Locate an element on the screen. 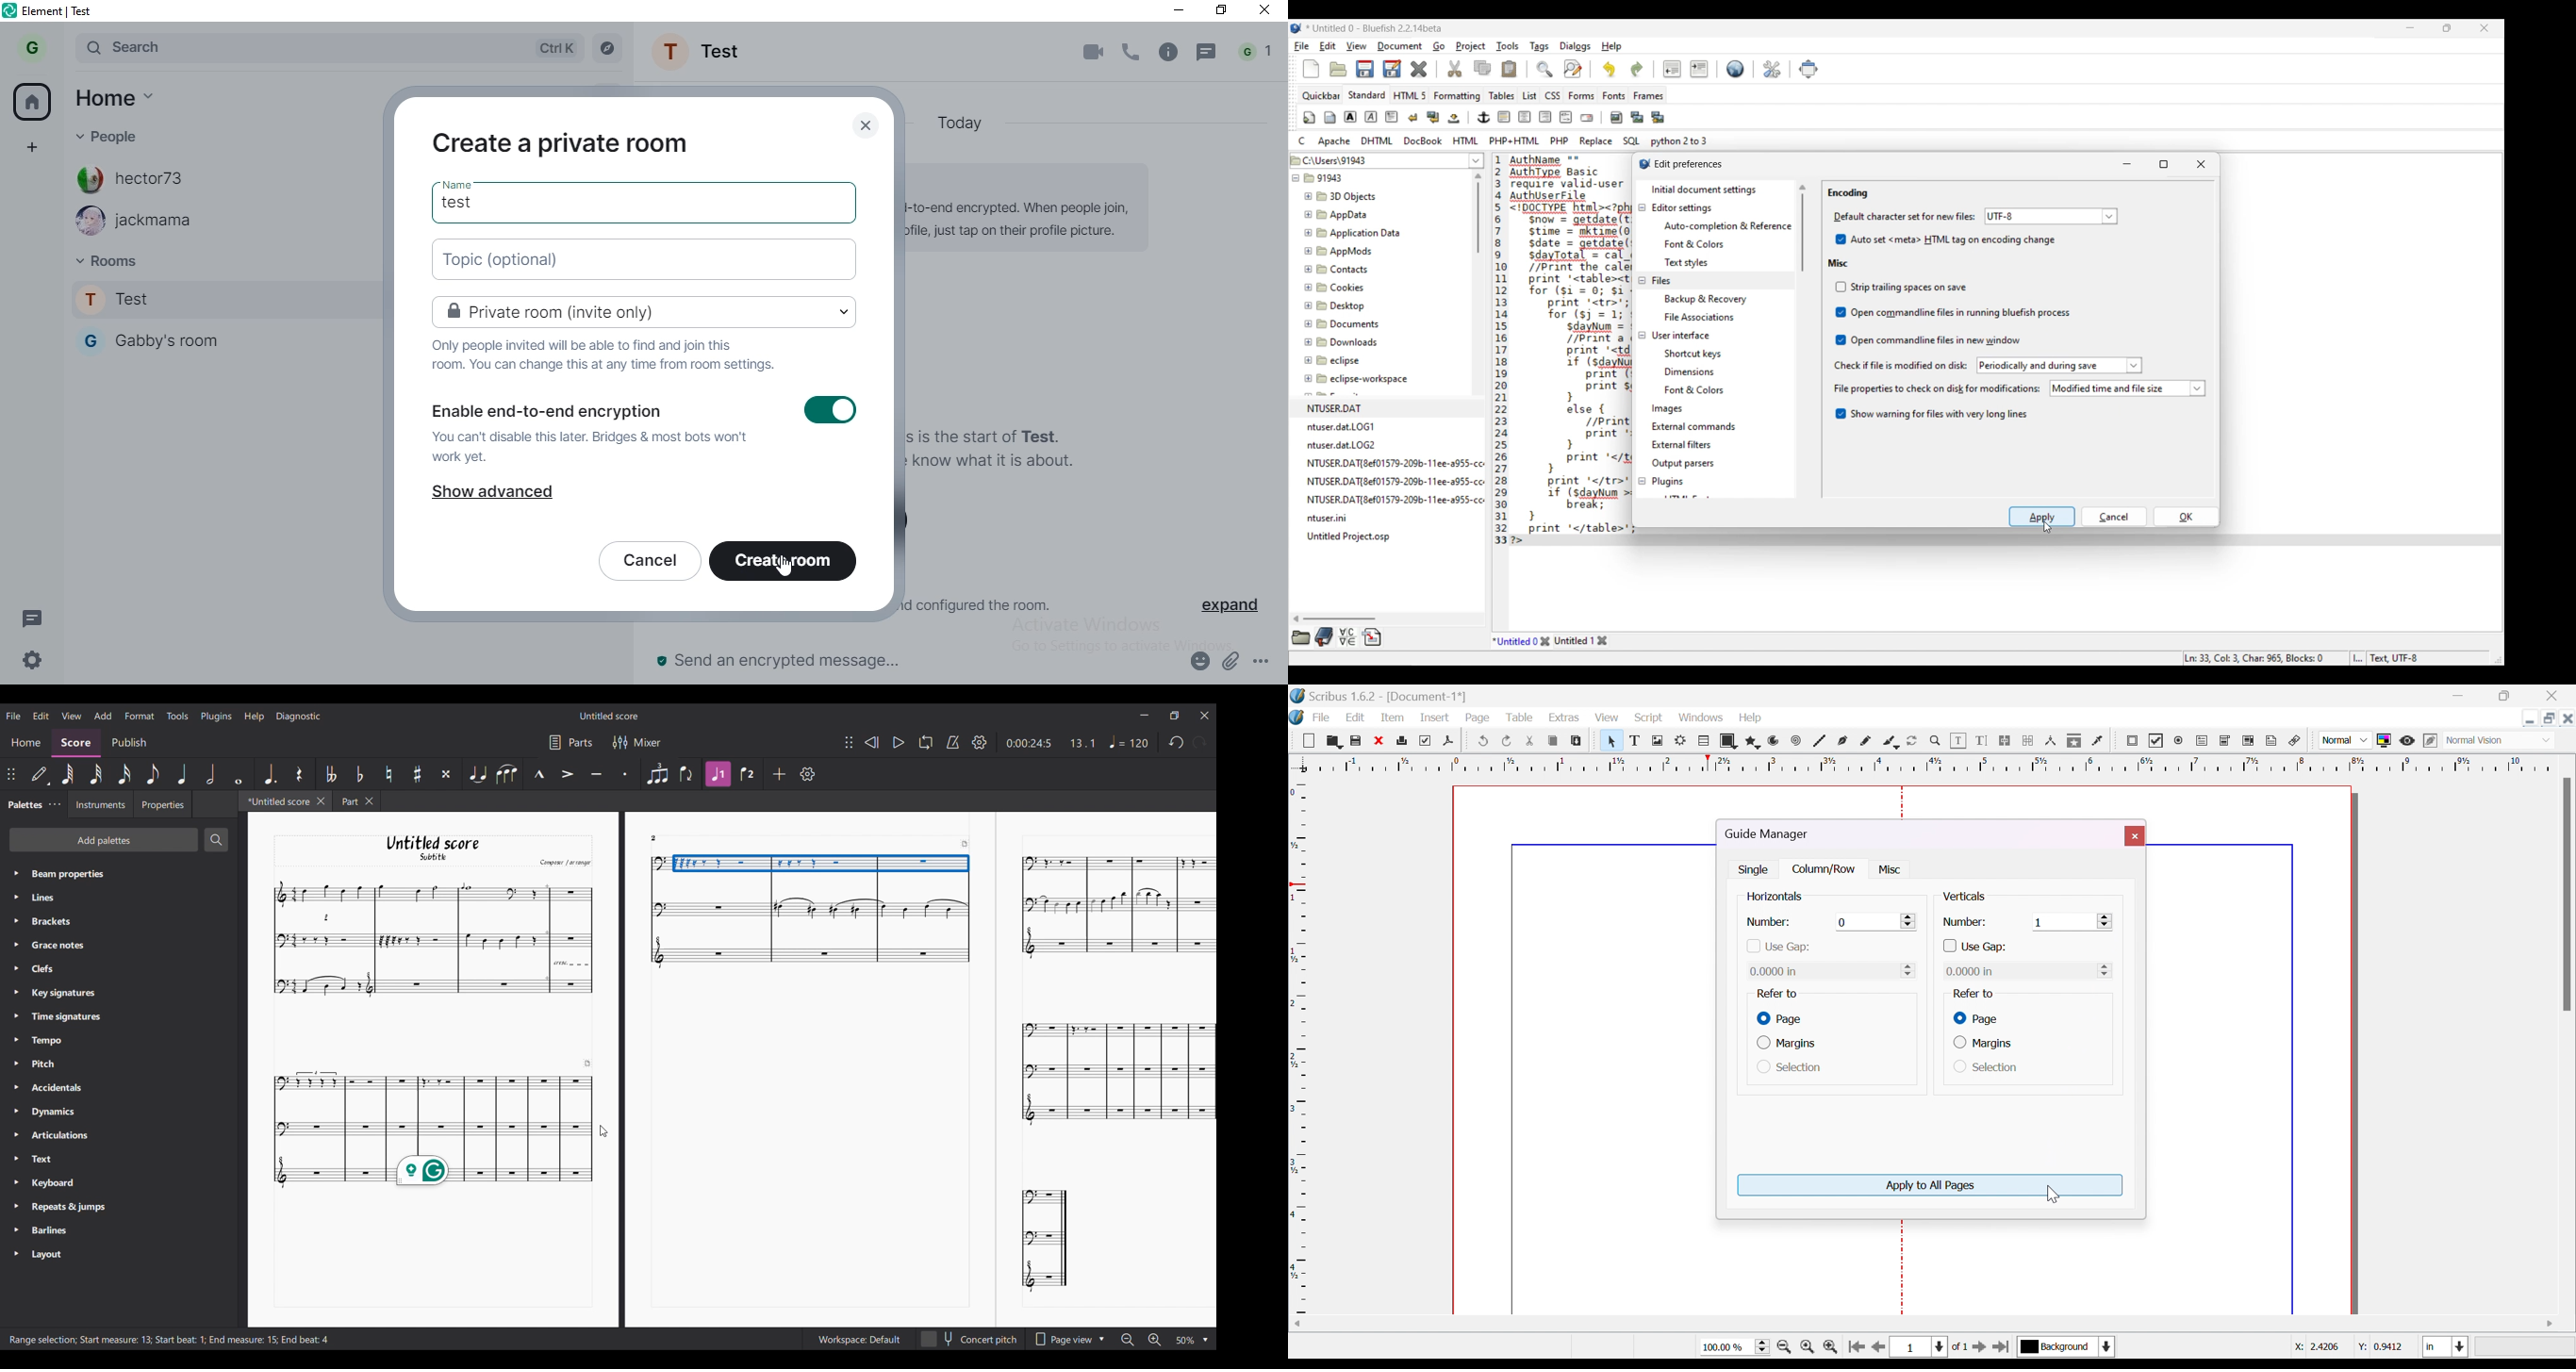  Part X is located at coordinates (356, 801).